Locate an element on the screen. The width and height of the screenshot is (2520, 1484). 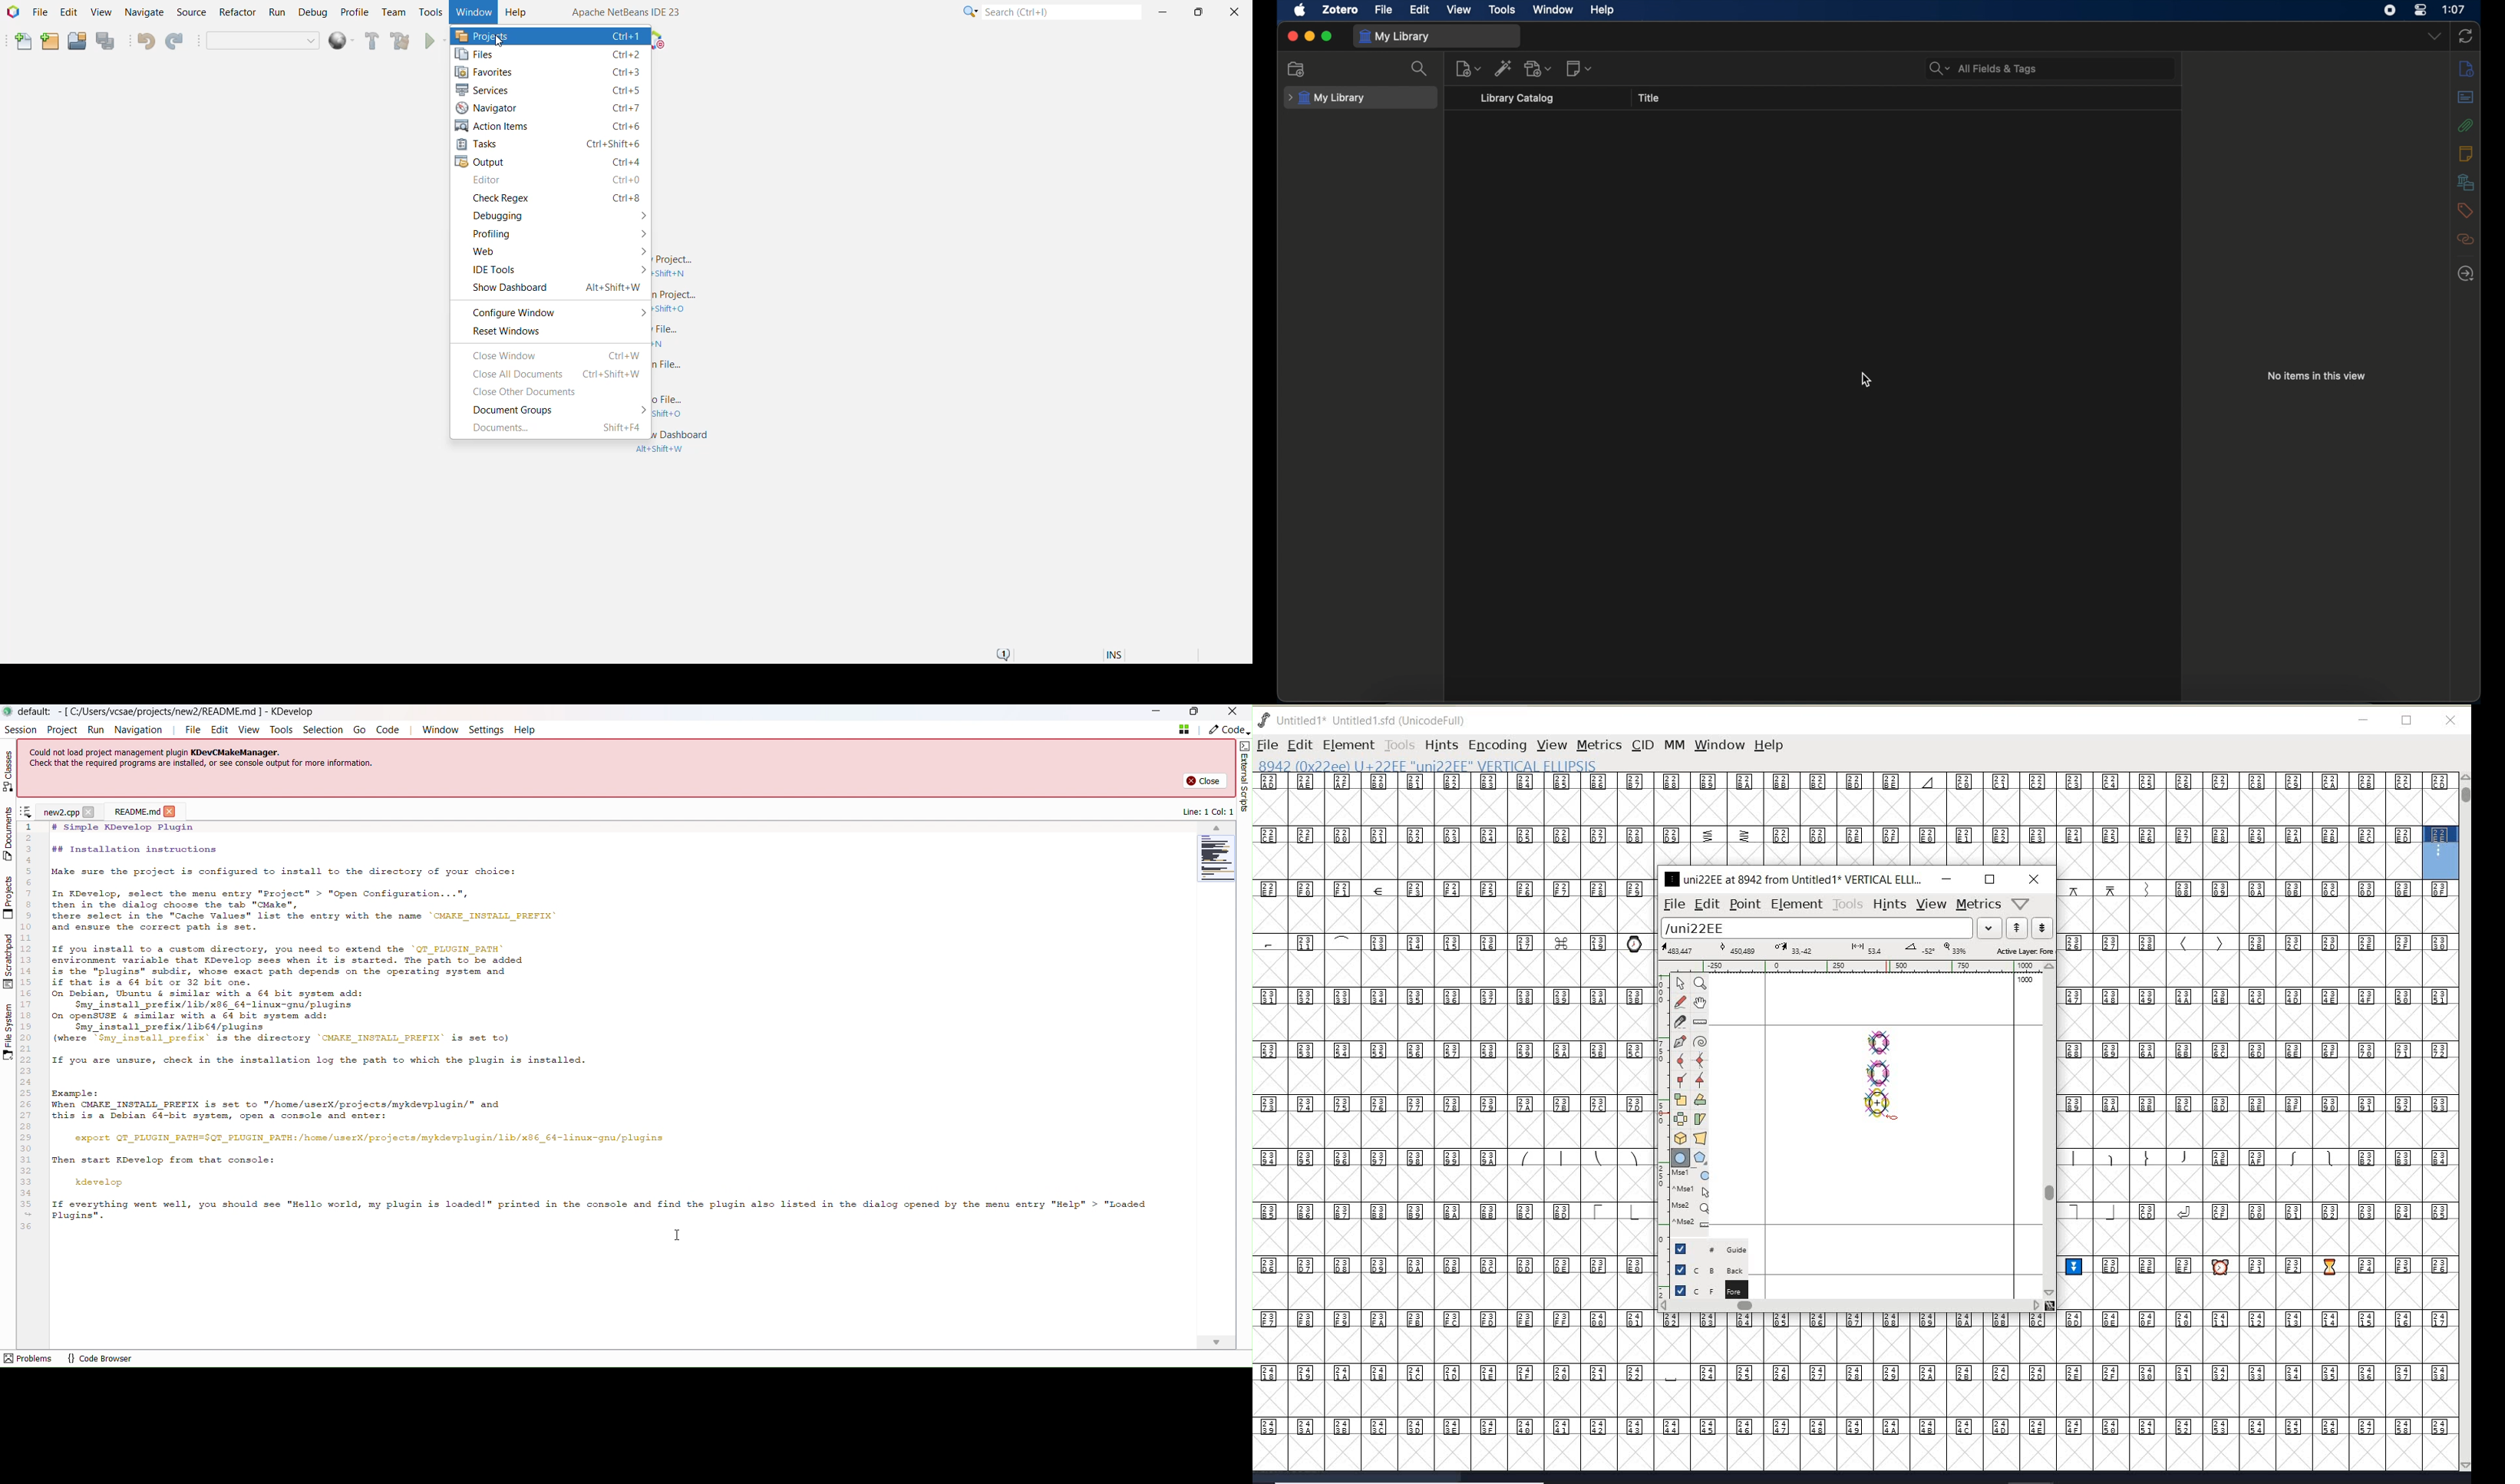
line: 1 col: 1 is located at coordinates (1208, 812).